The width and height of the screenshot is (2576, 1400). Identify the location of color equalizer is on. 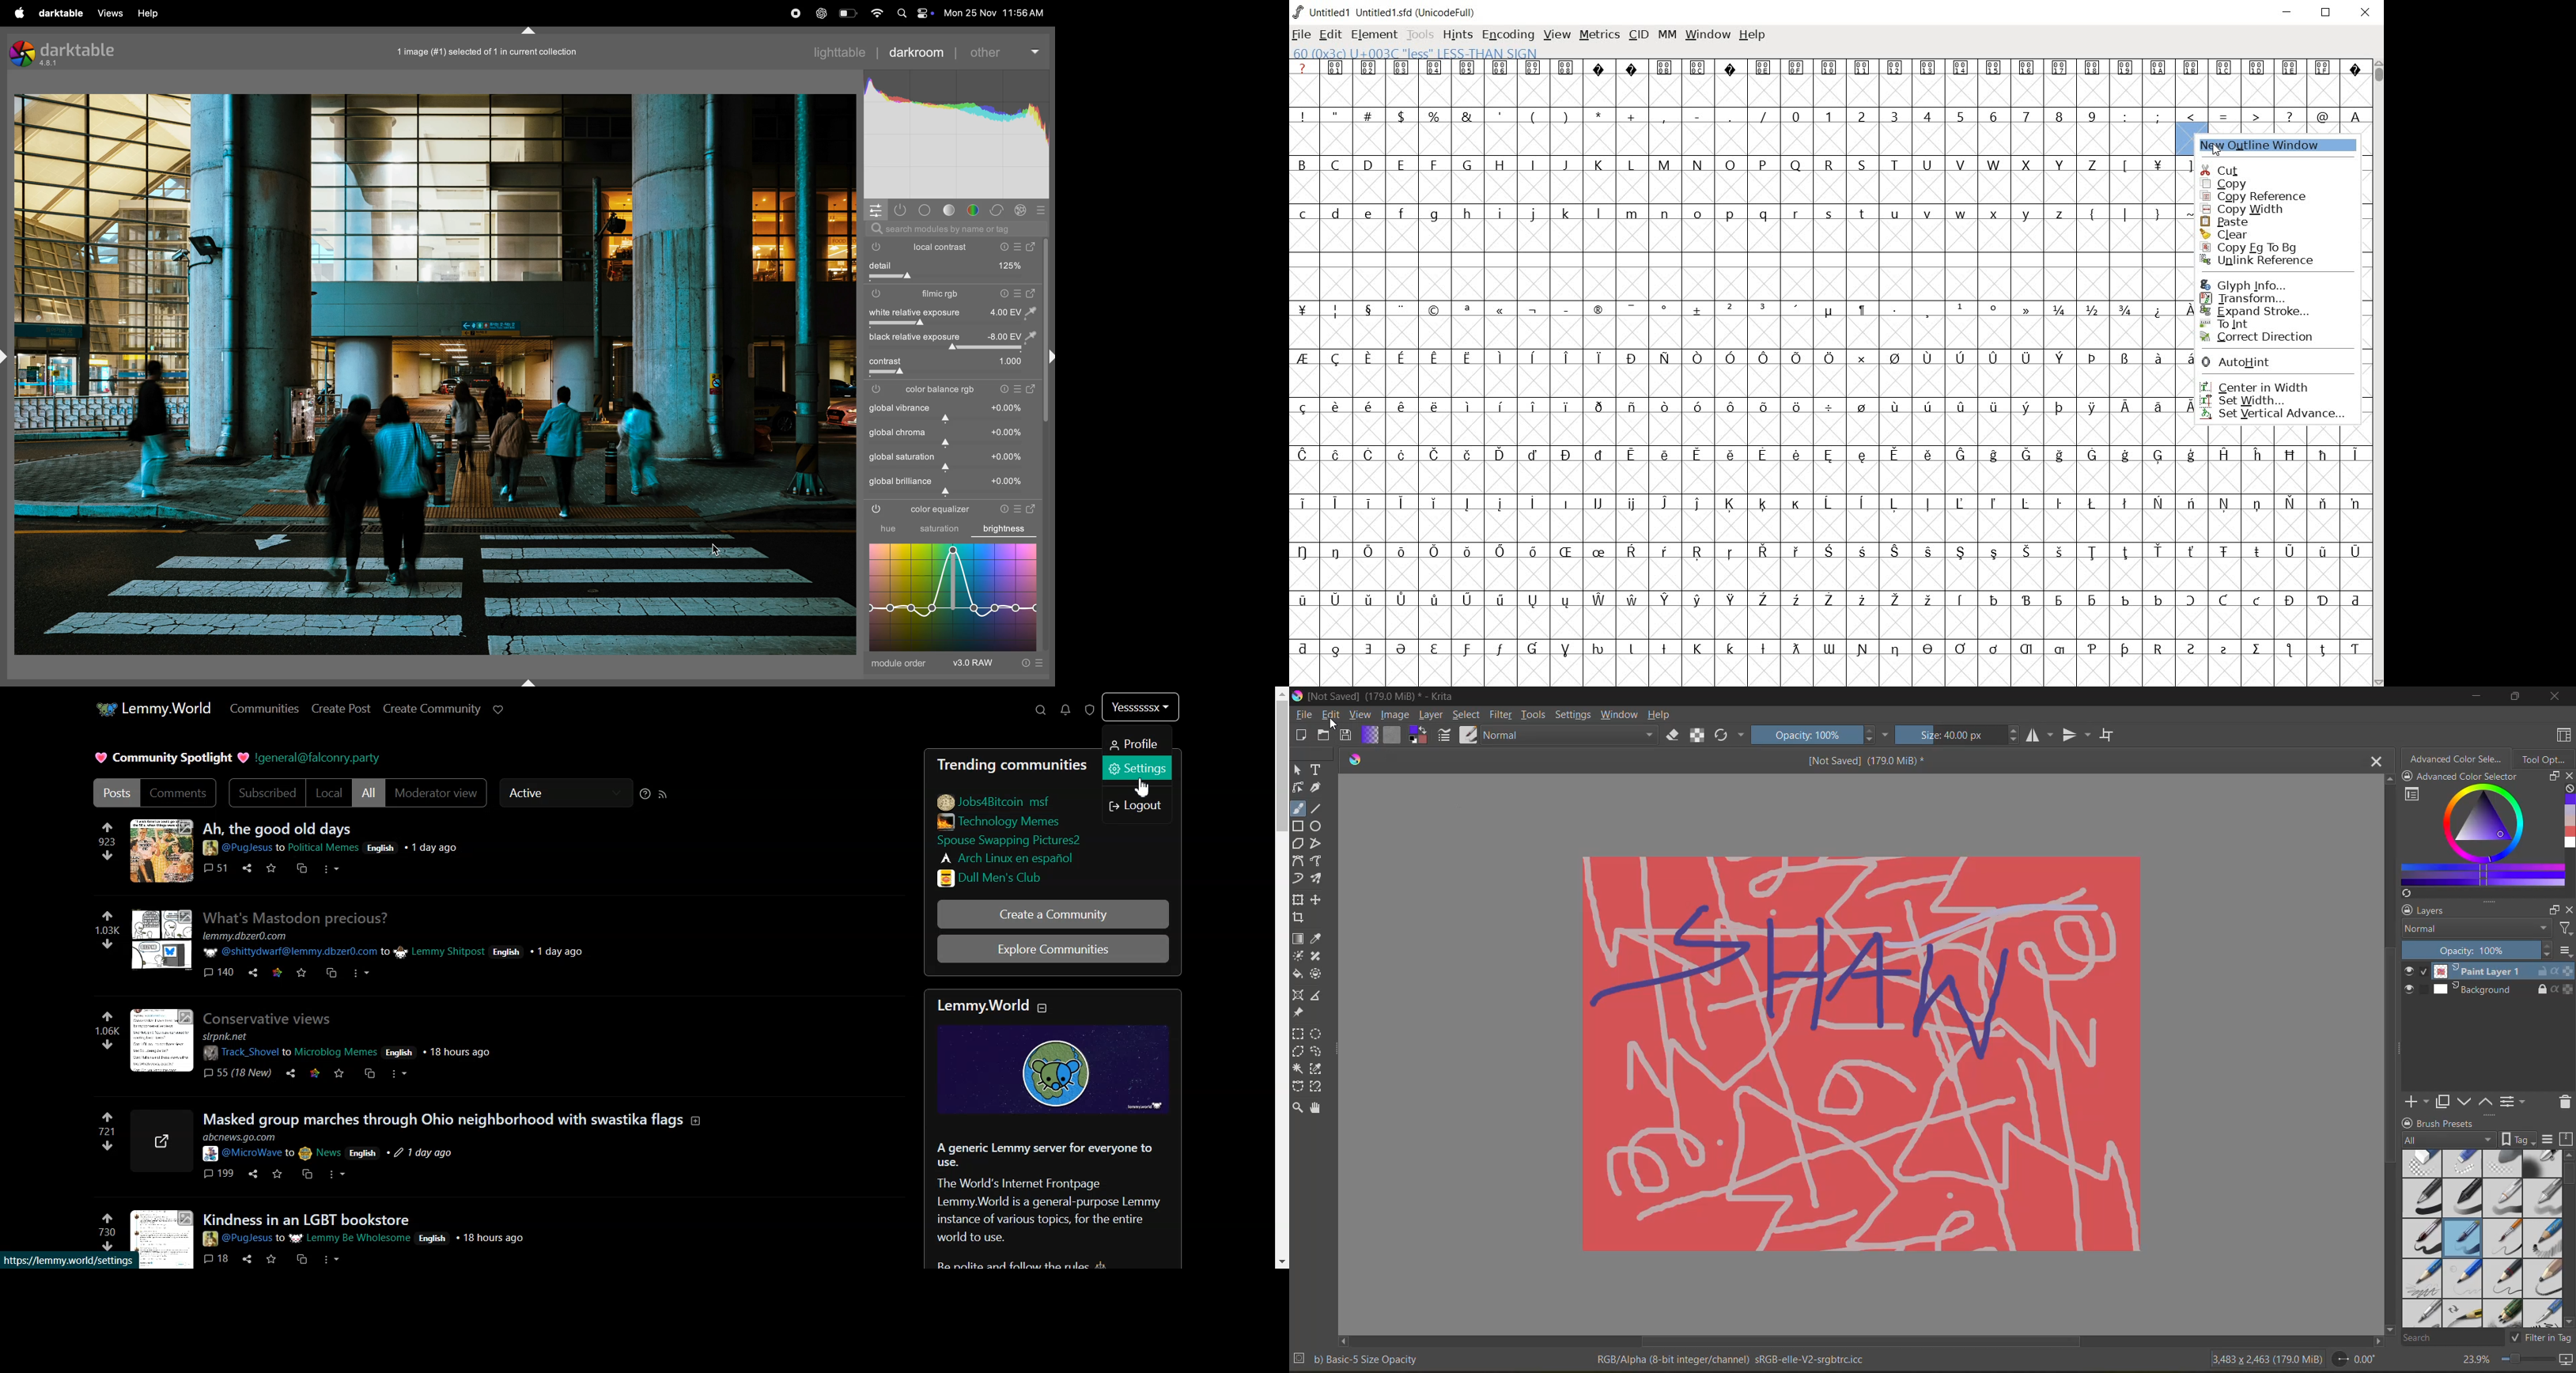
(877, 510).